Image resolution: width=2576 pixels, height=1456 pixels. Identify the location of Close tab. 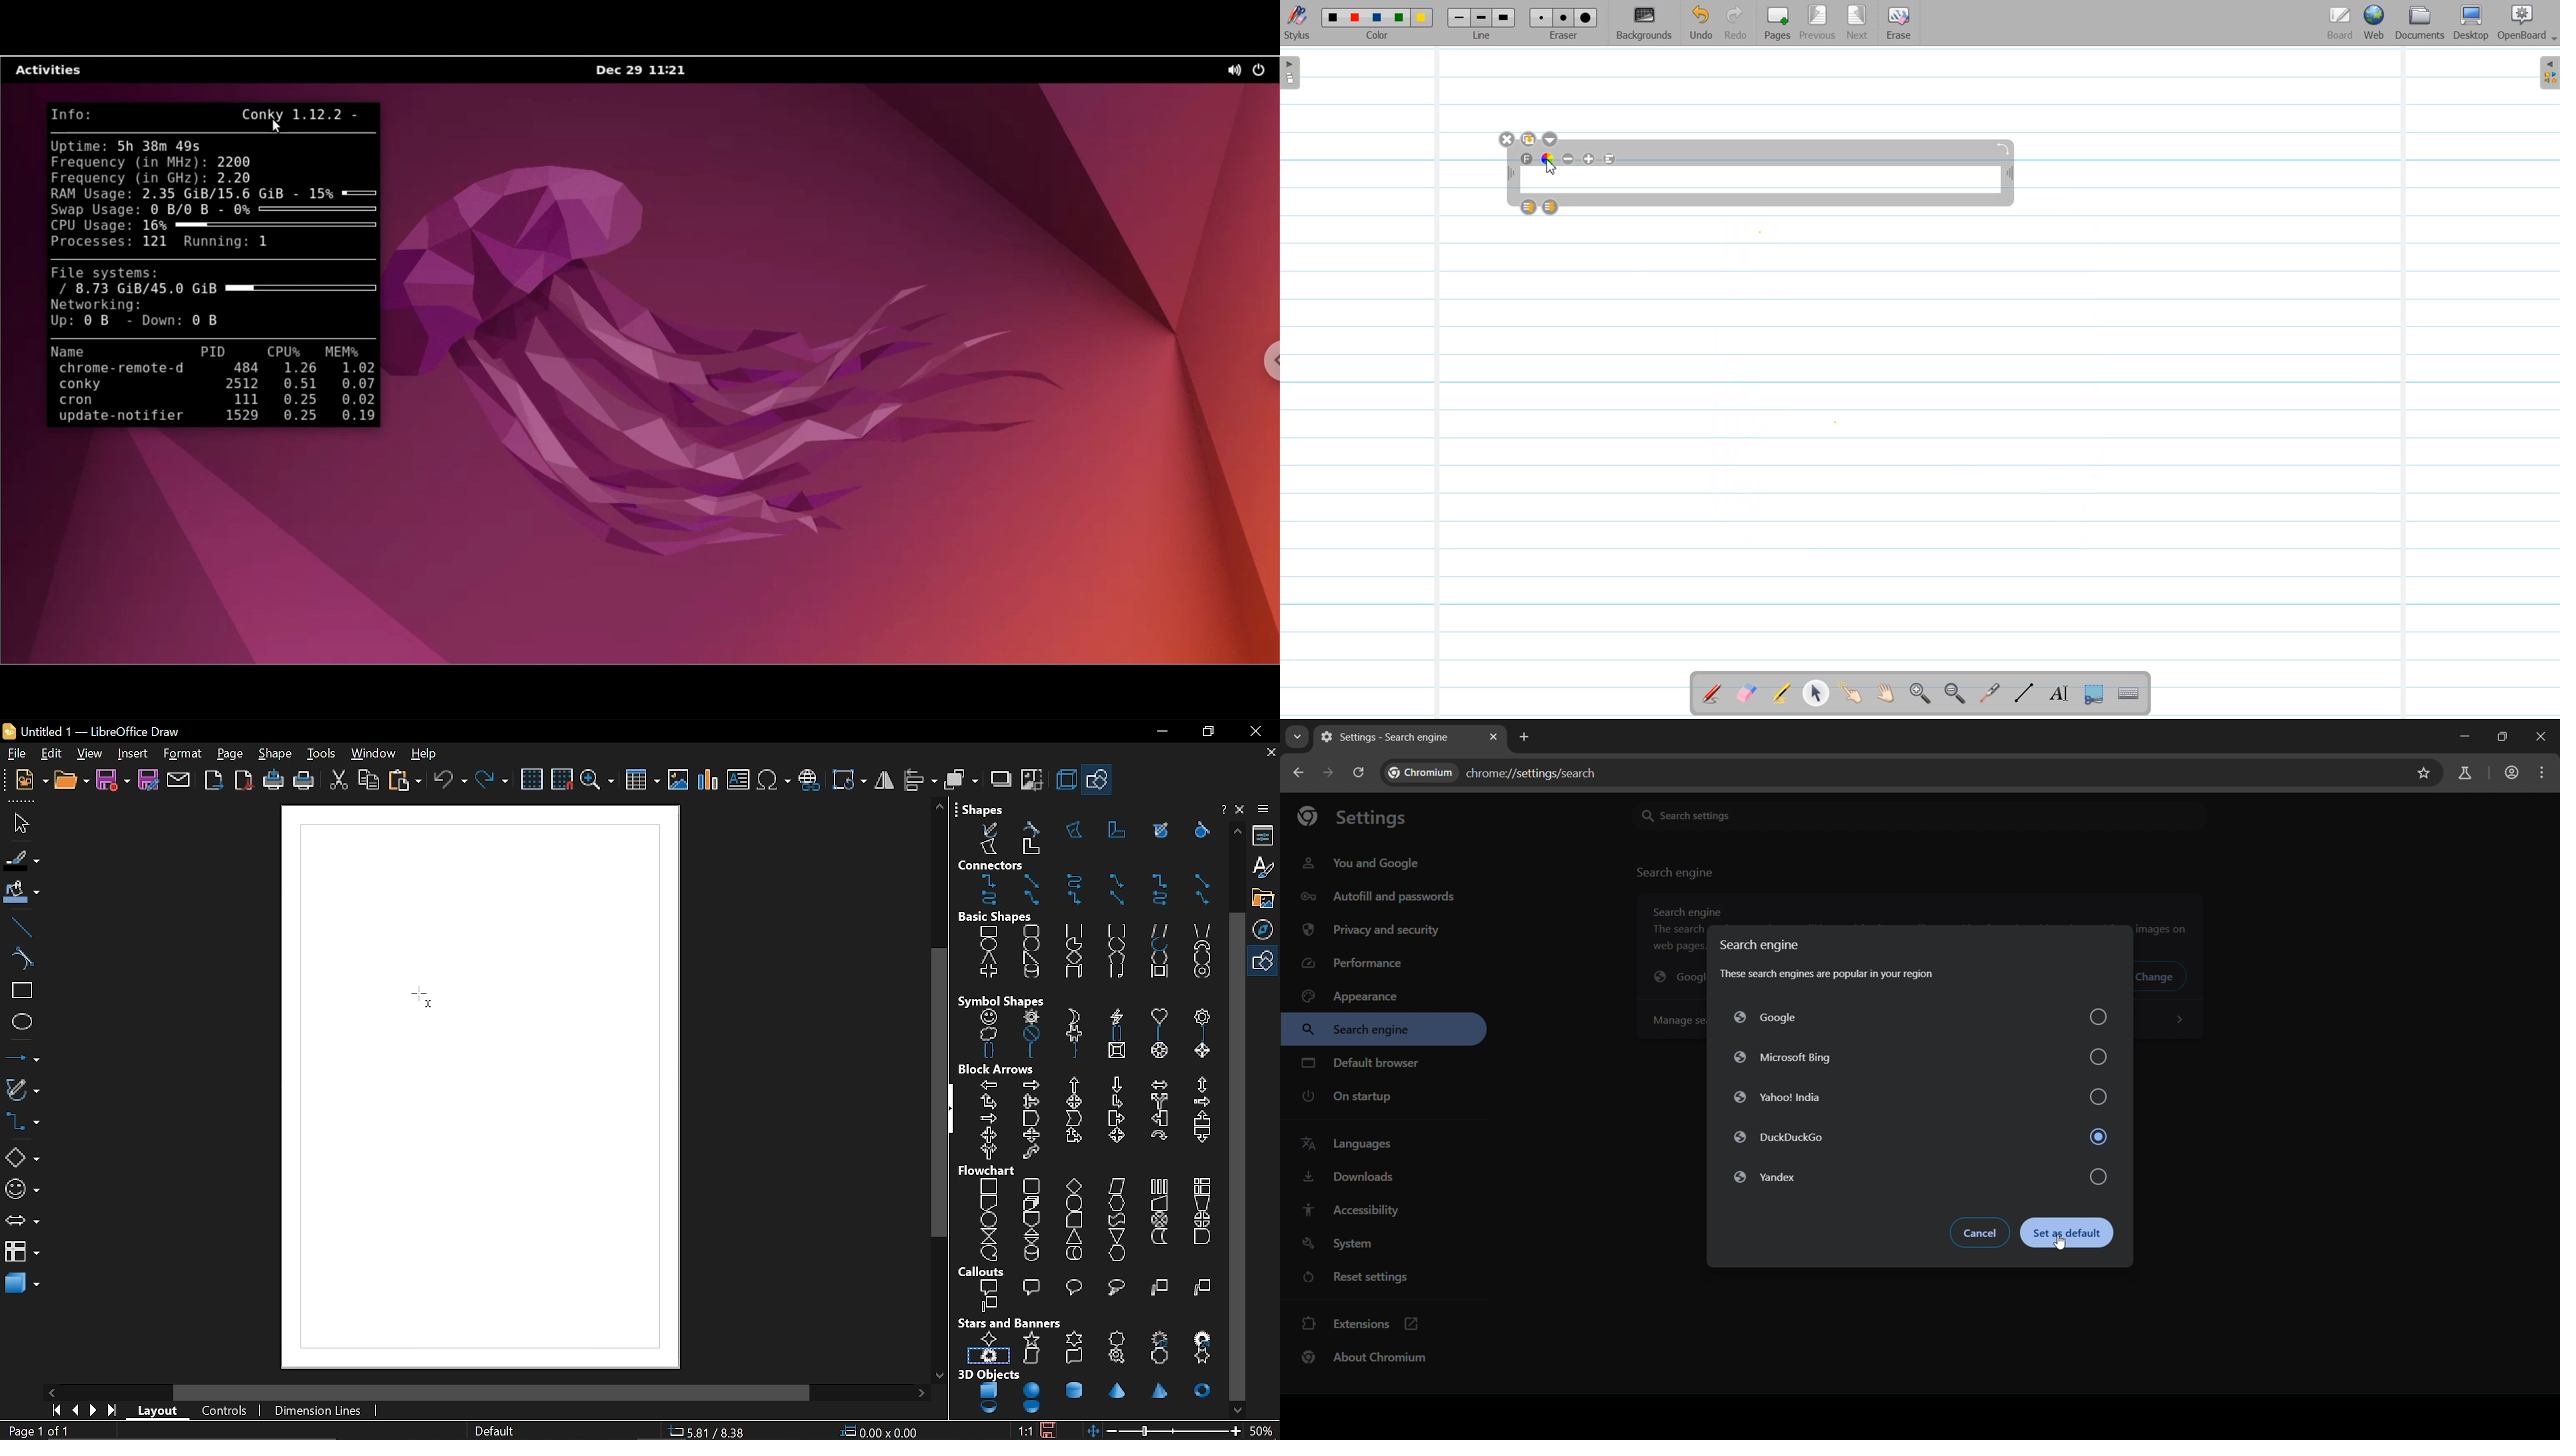
(1269, 751).